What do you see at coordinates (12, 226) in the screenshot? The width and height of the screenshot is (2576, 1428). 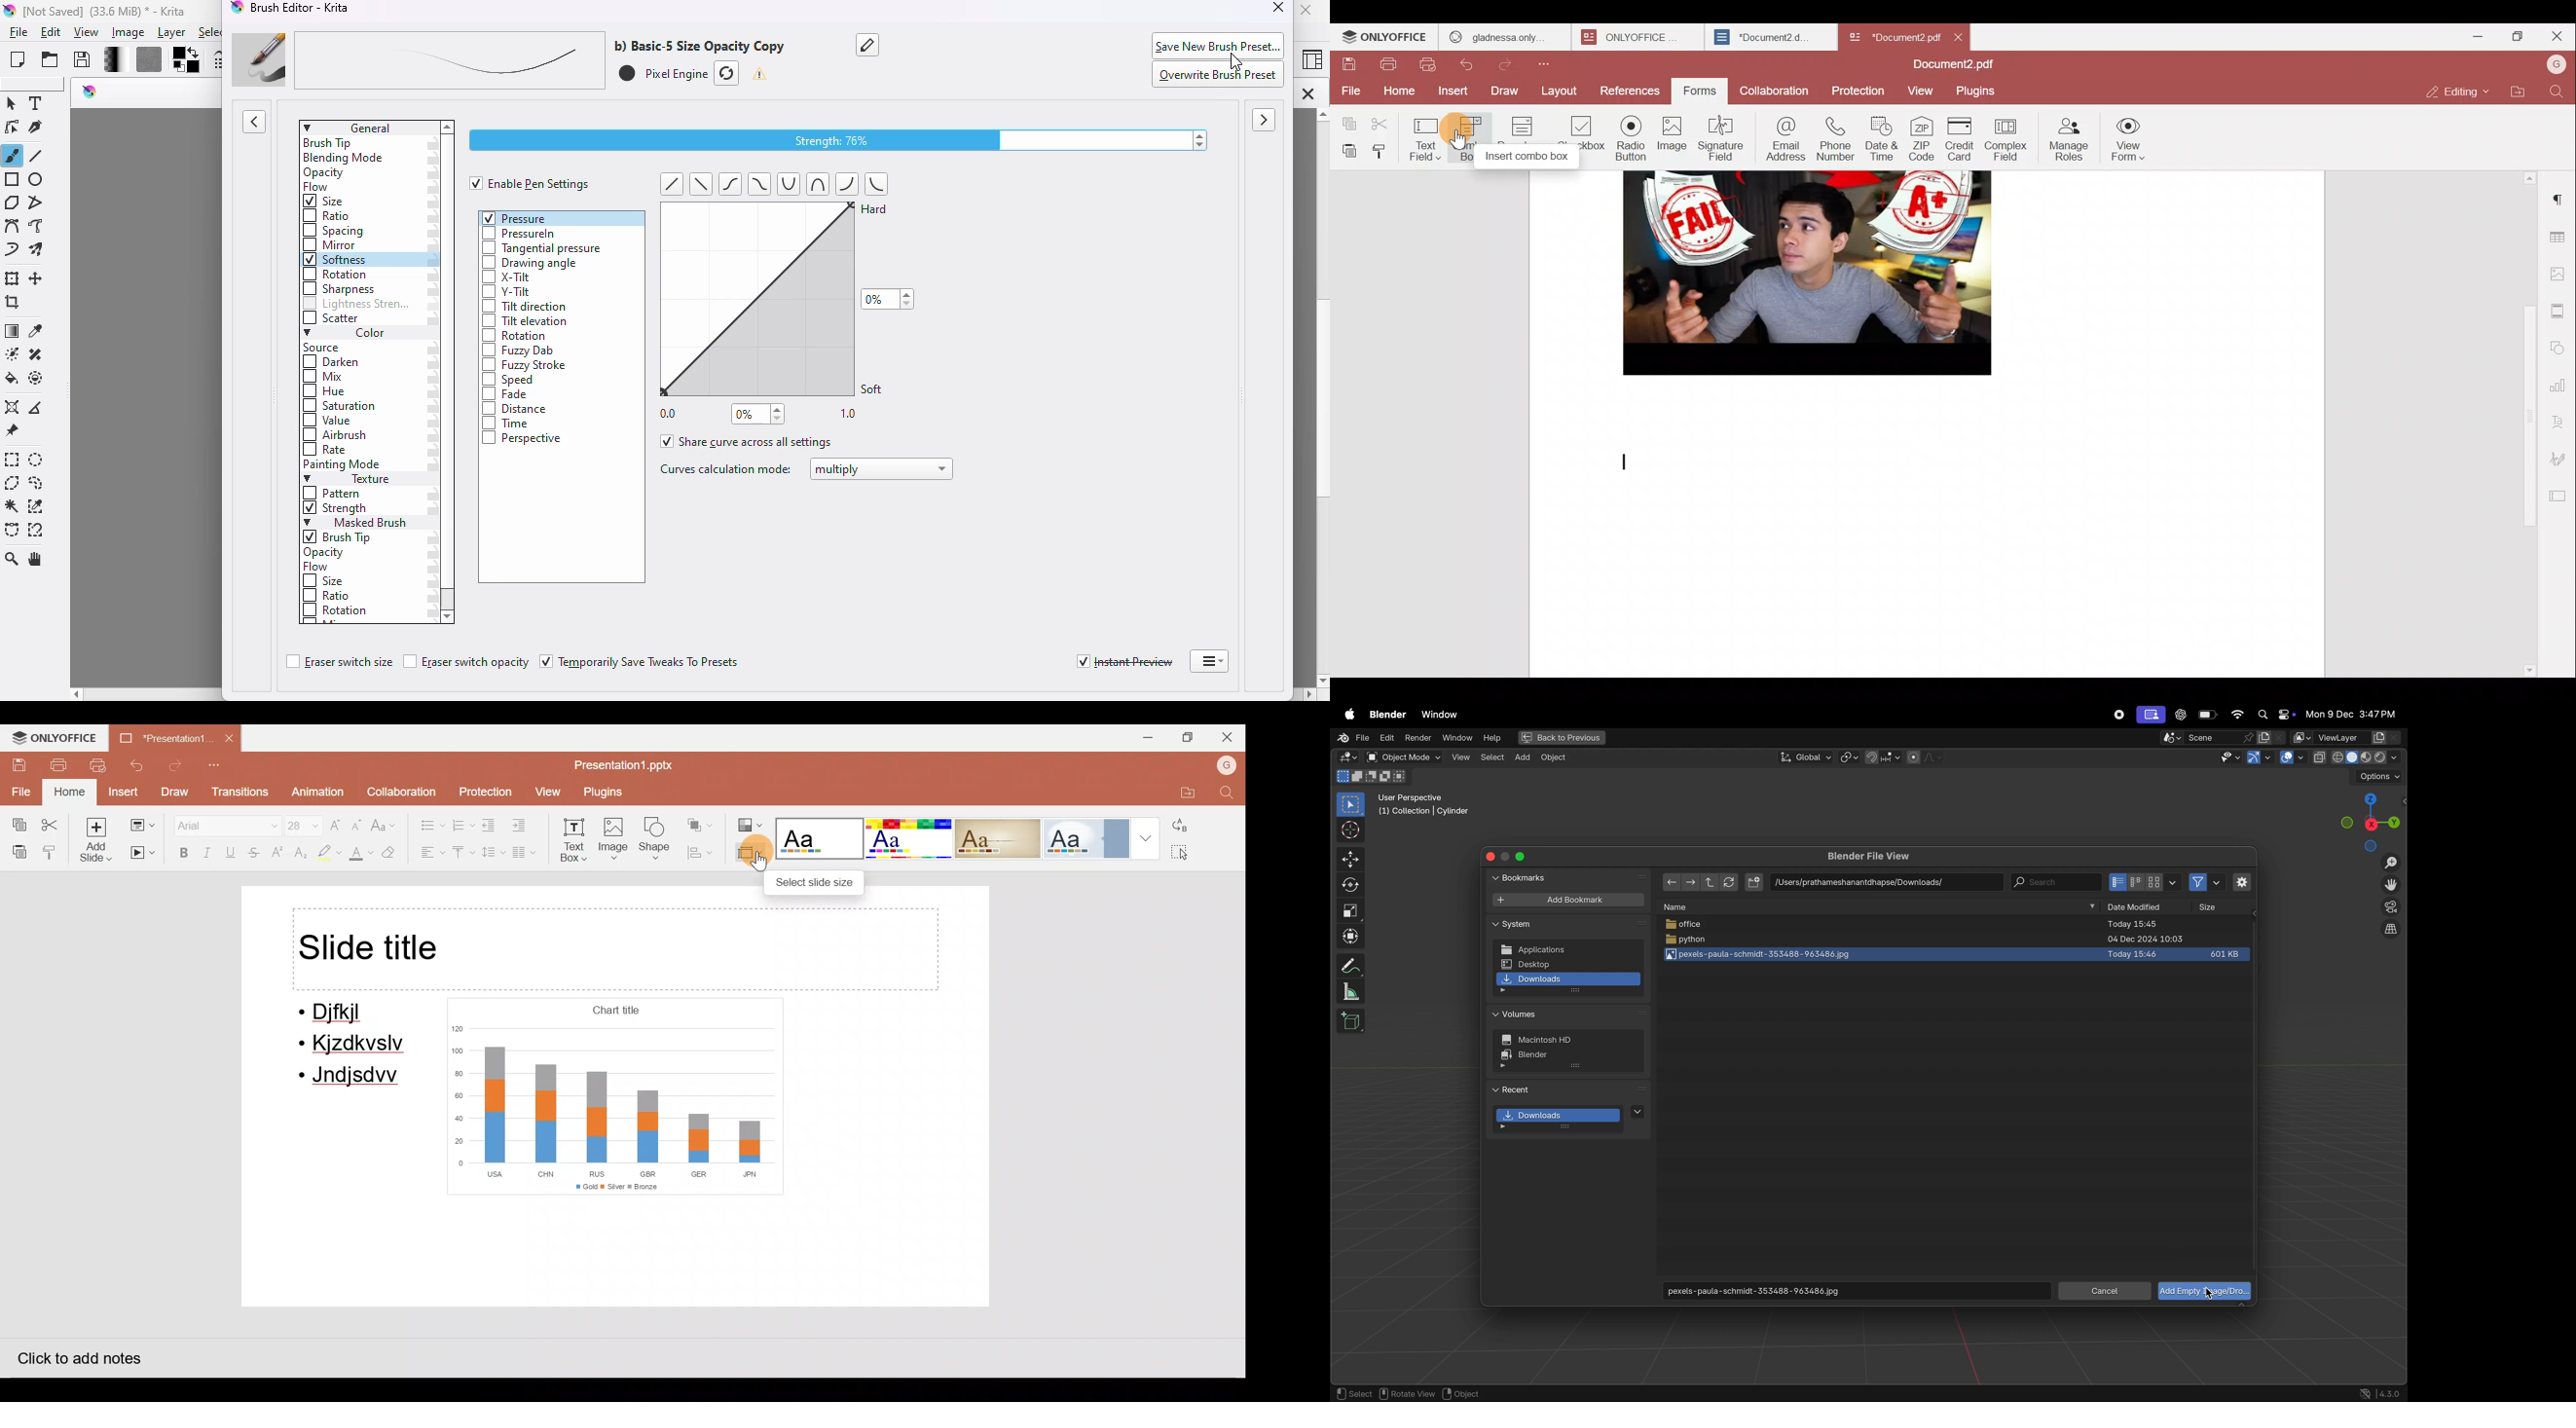 I see `bezier curve tool` at bounding box center [12, 226].